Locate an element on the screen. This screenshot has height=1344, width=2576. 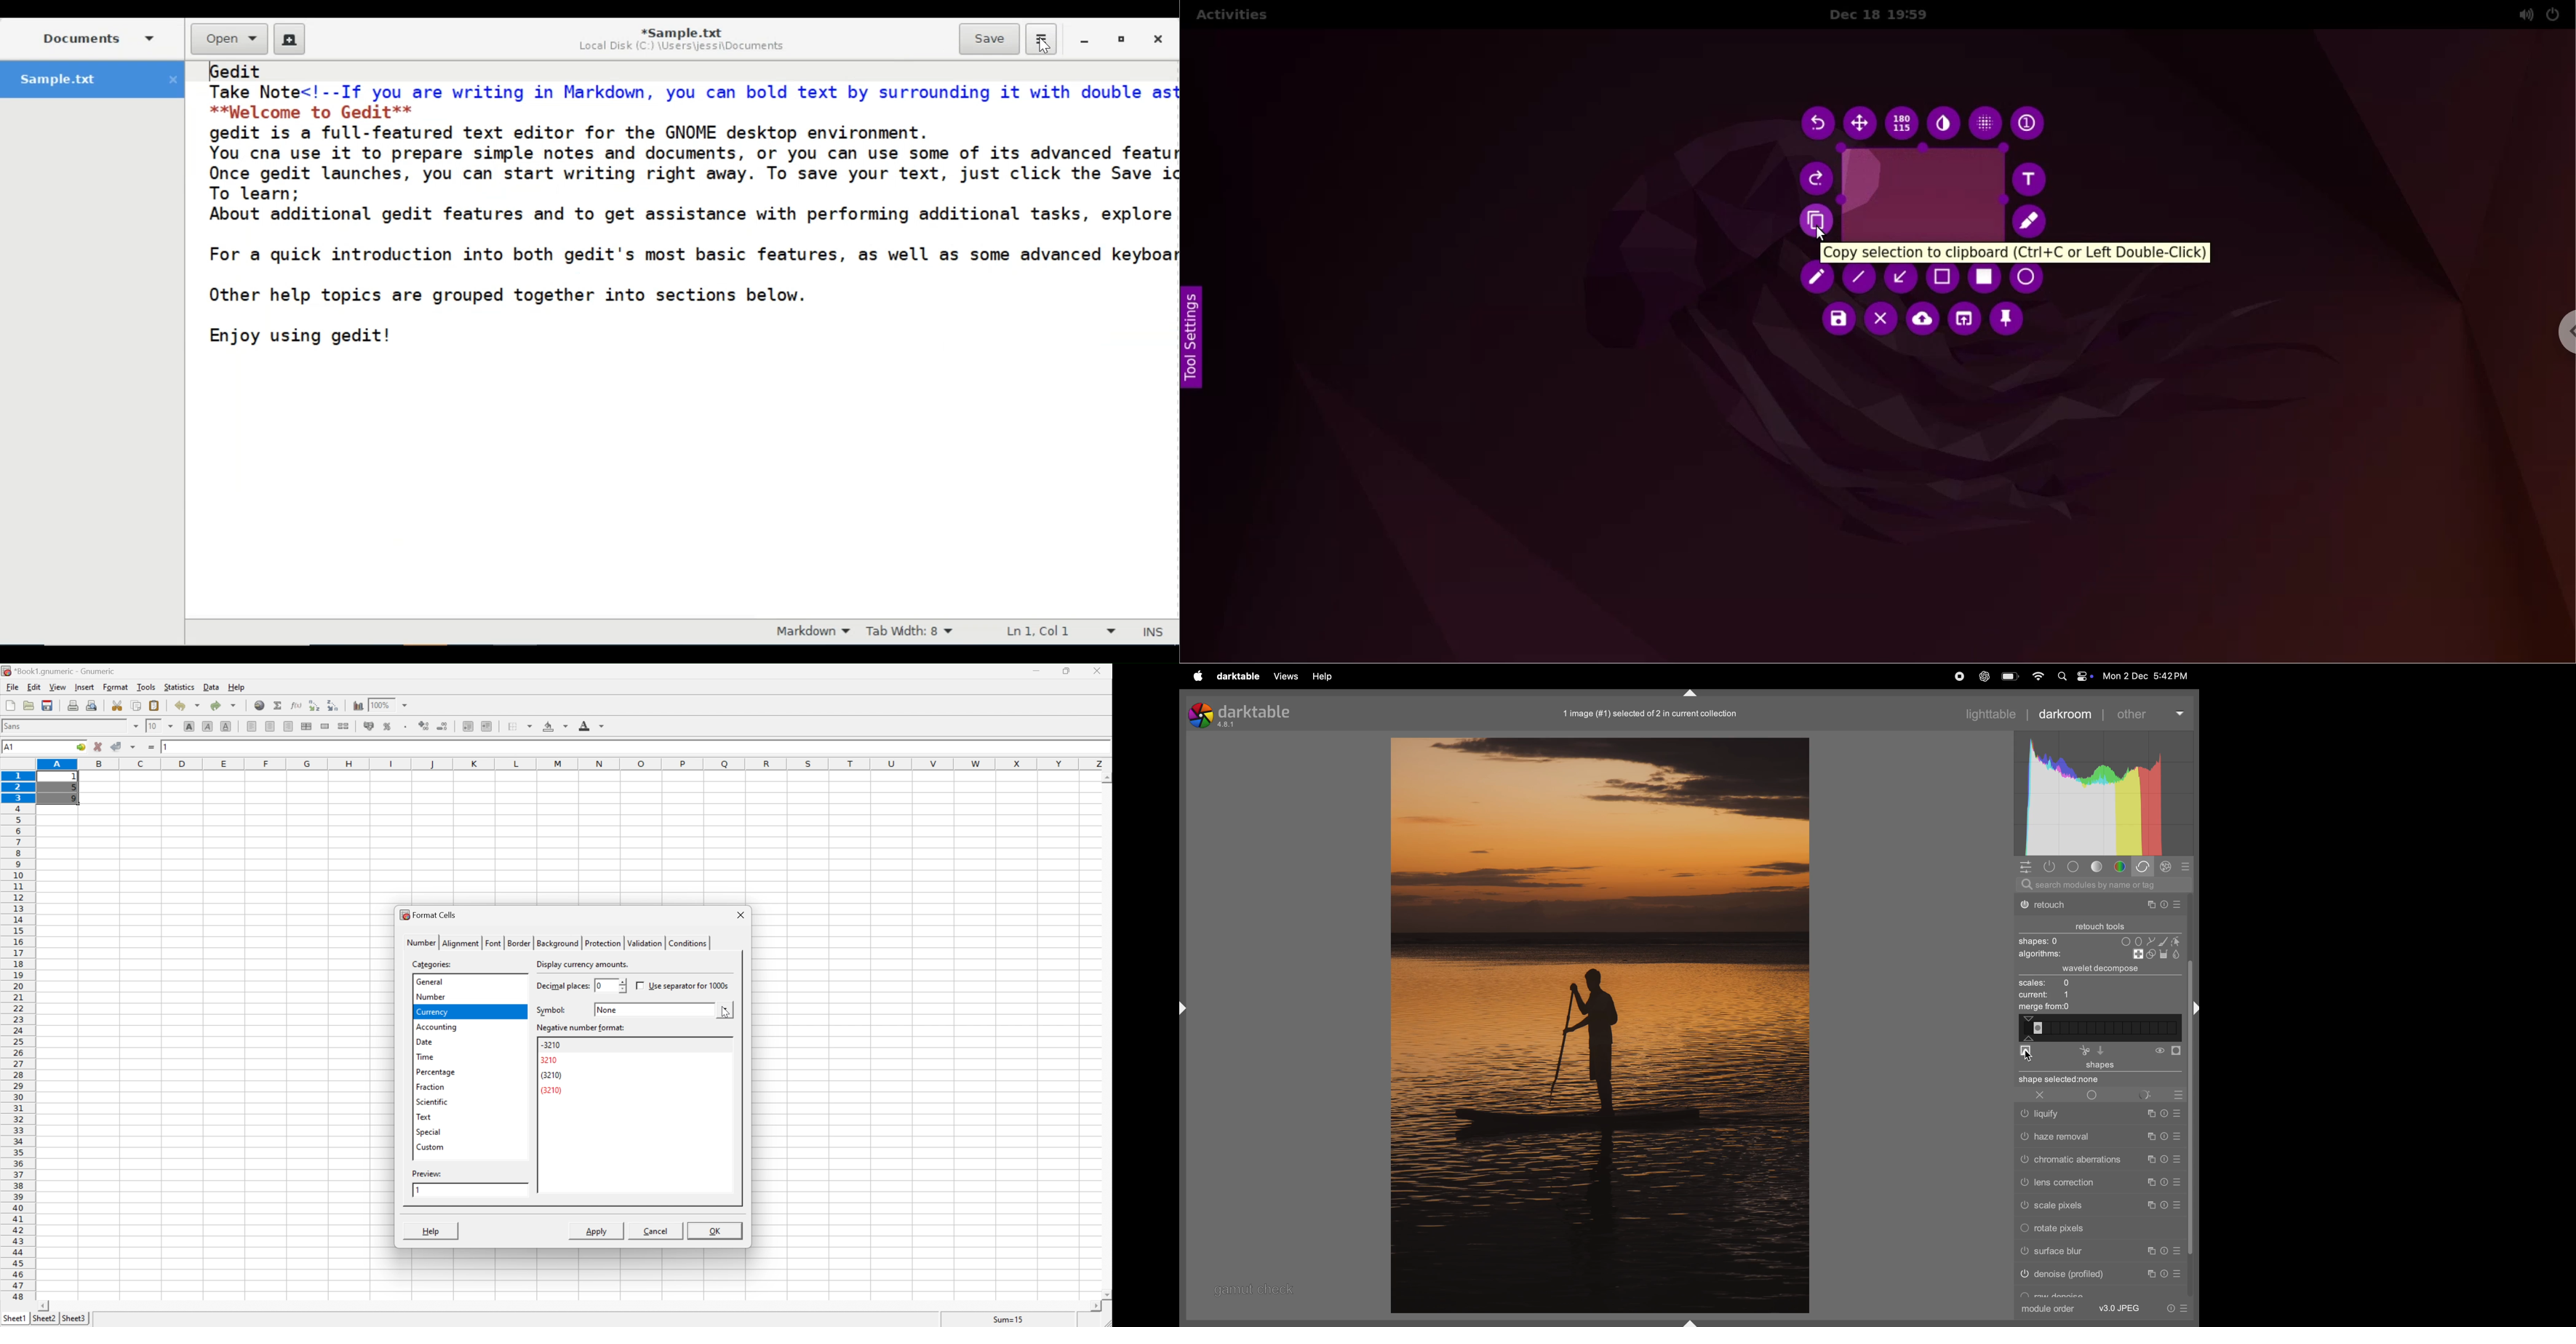
accounting is located at coordinates (438, 1027).